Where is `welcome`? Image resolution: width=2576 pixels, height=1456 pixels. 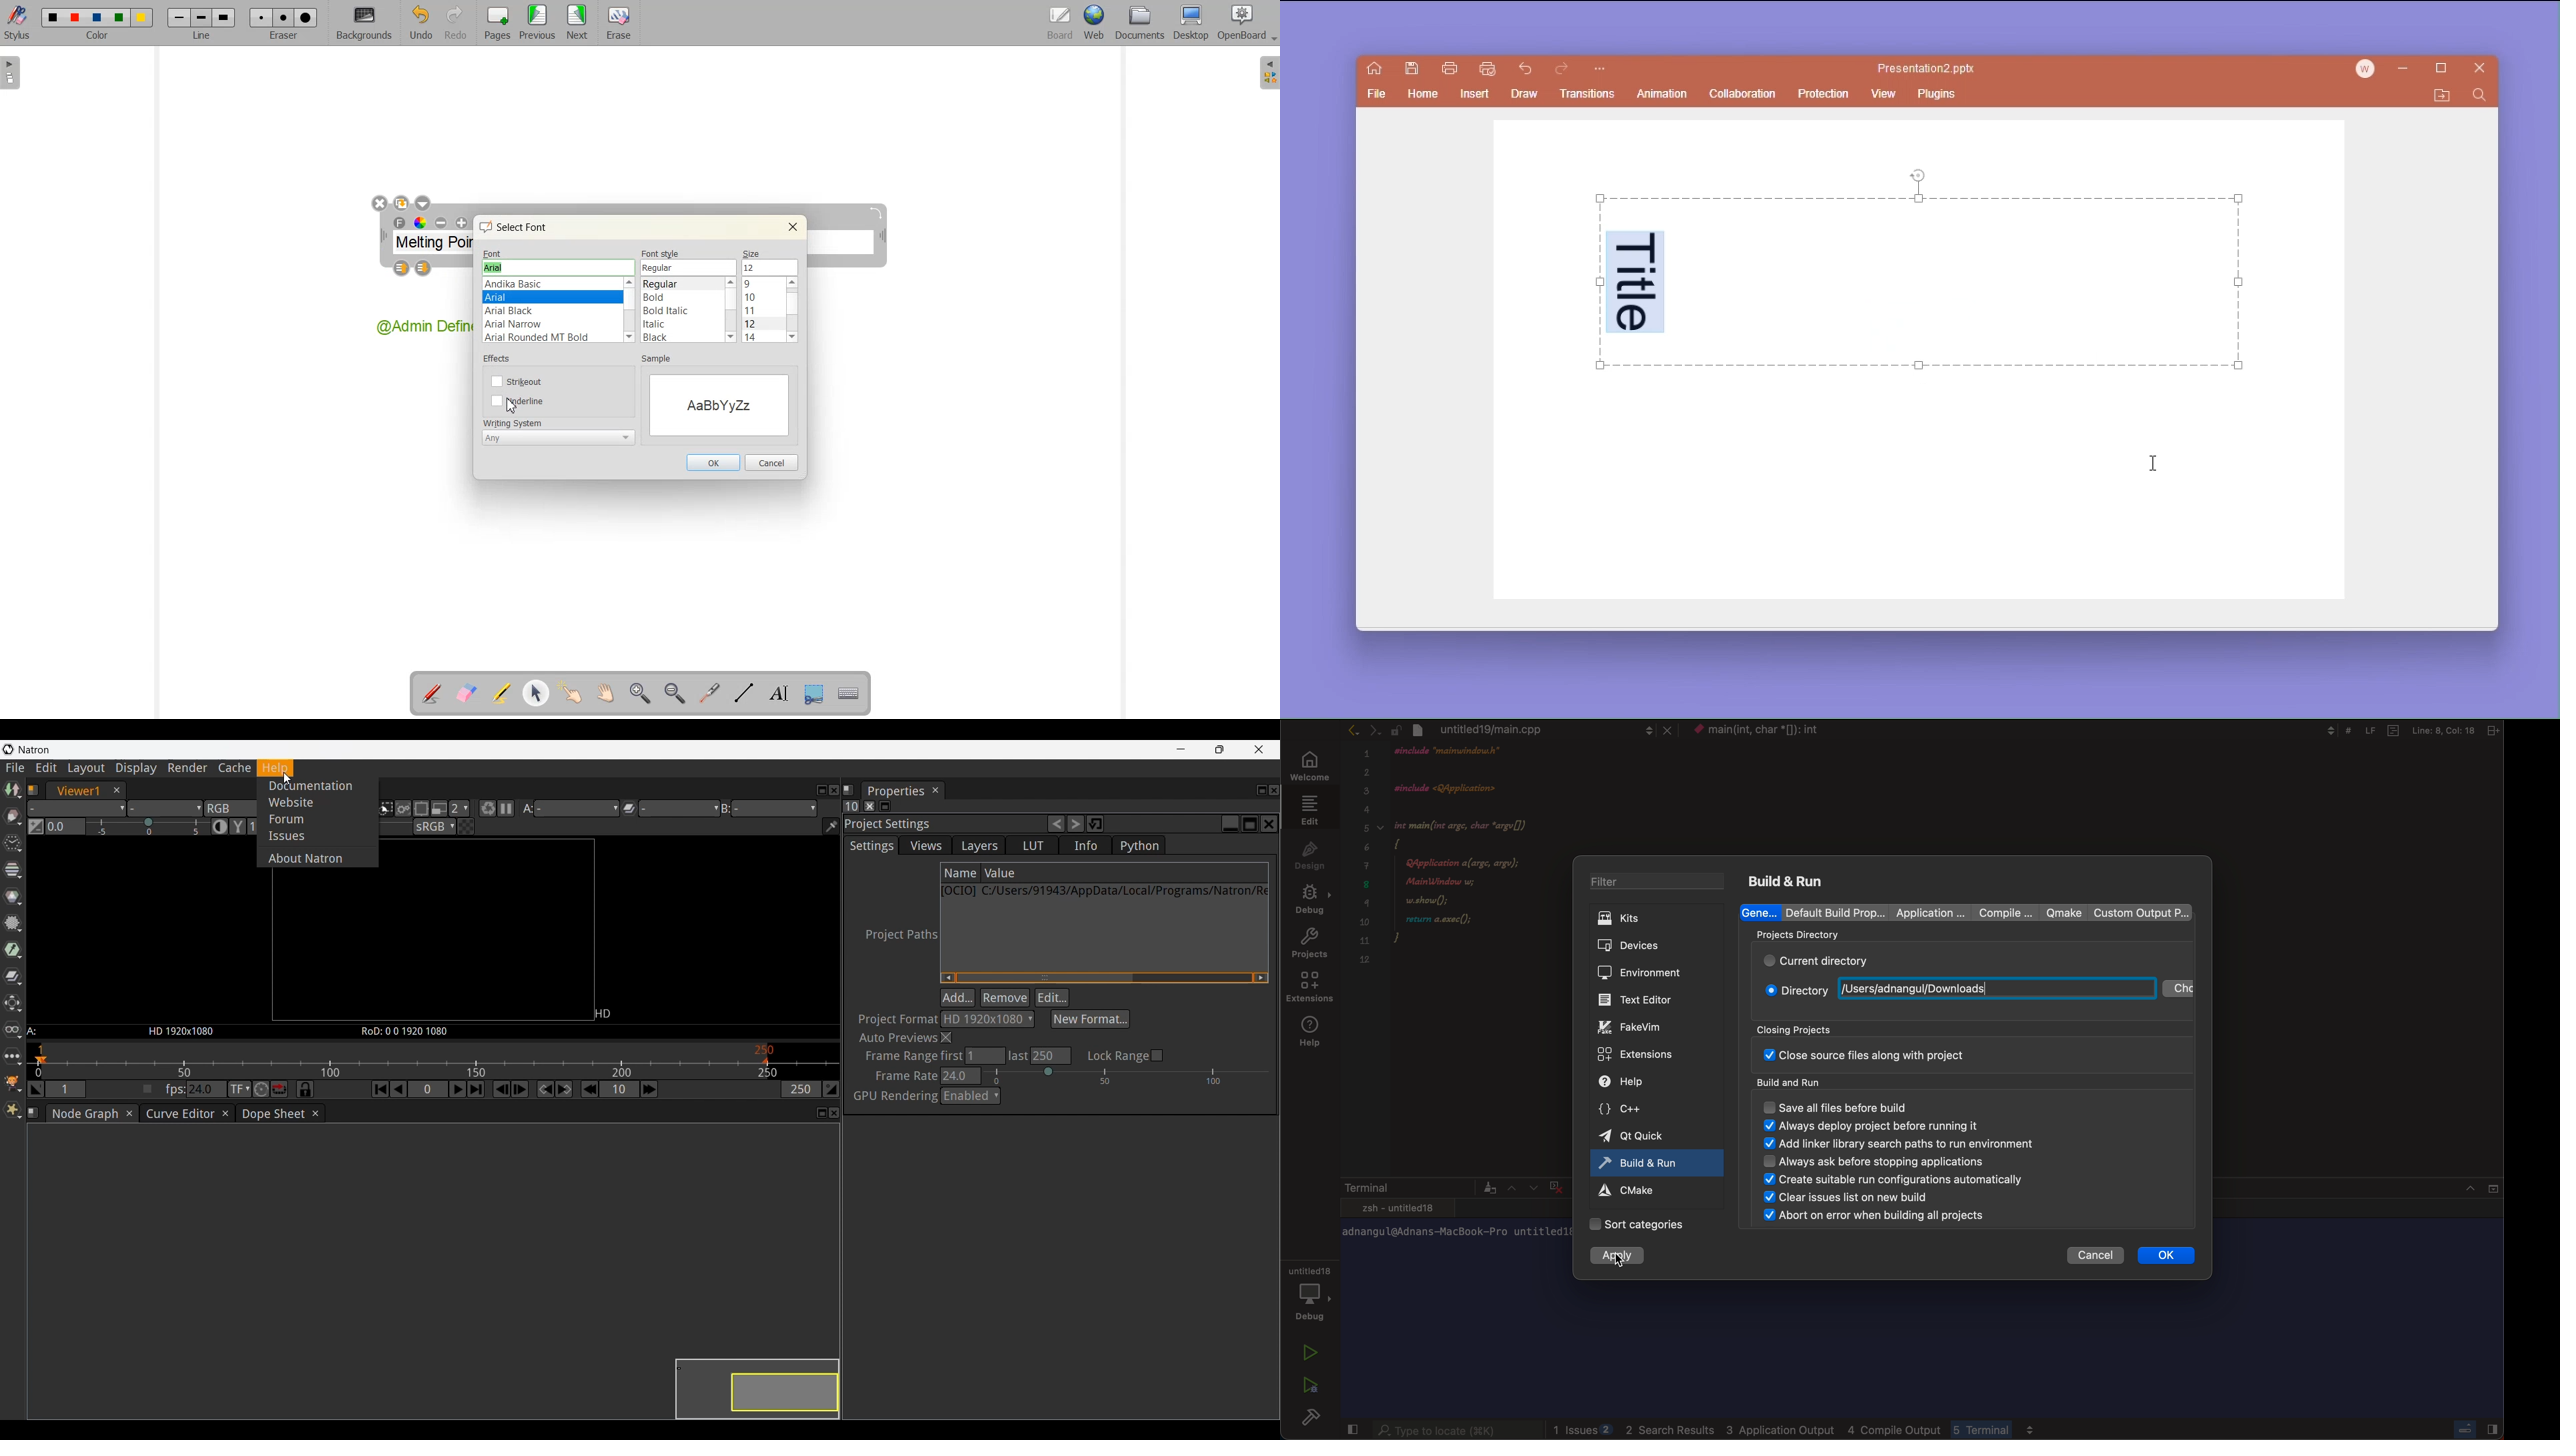
welcome is located at coordinates (1310, 767).